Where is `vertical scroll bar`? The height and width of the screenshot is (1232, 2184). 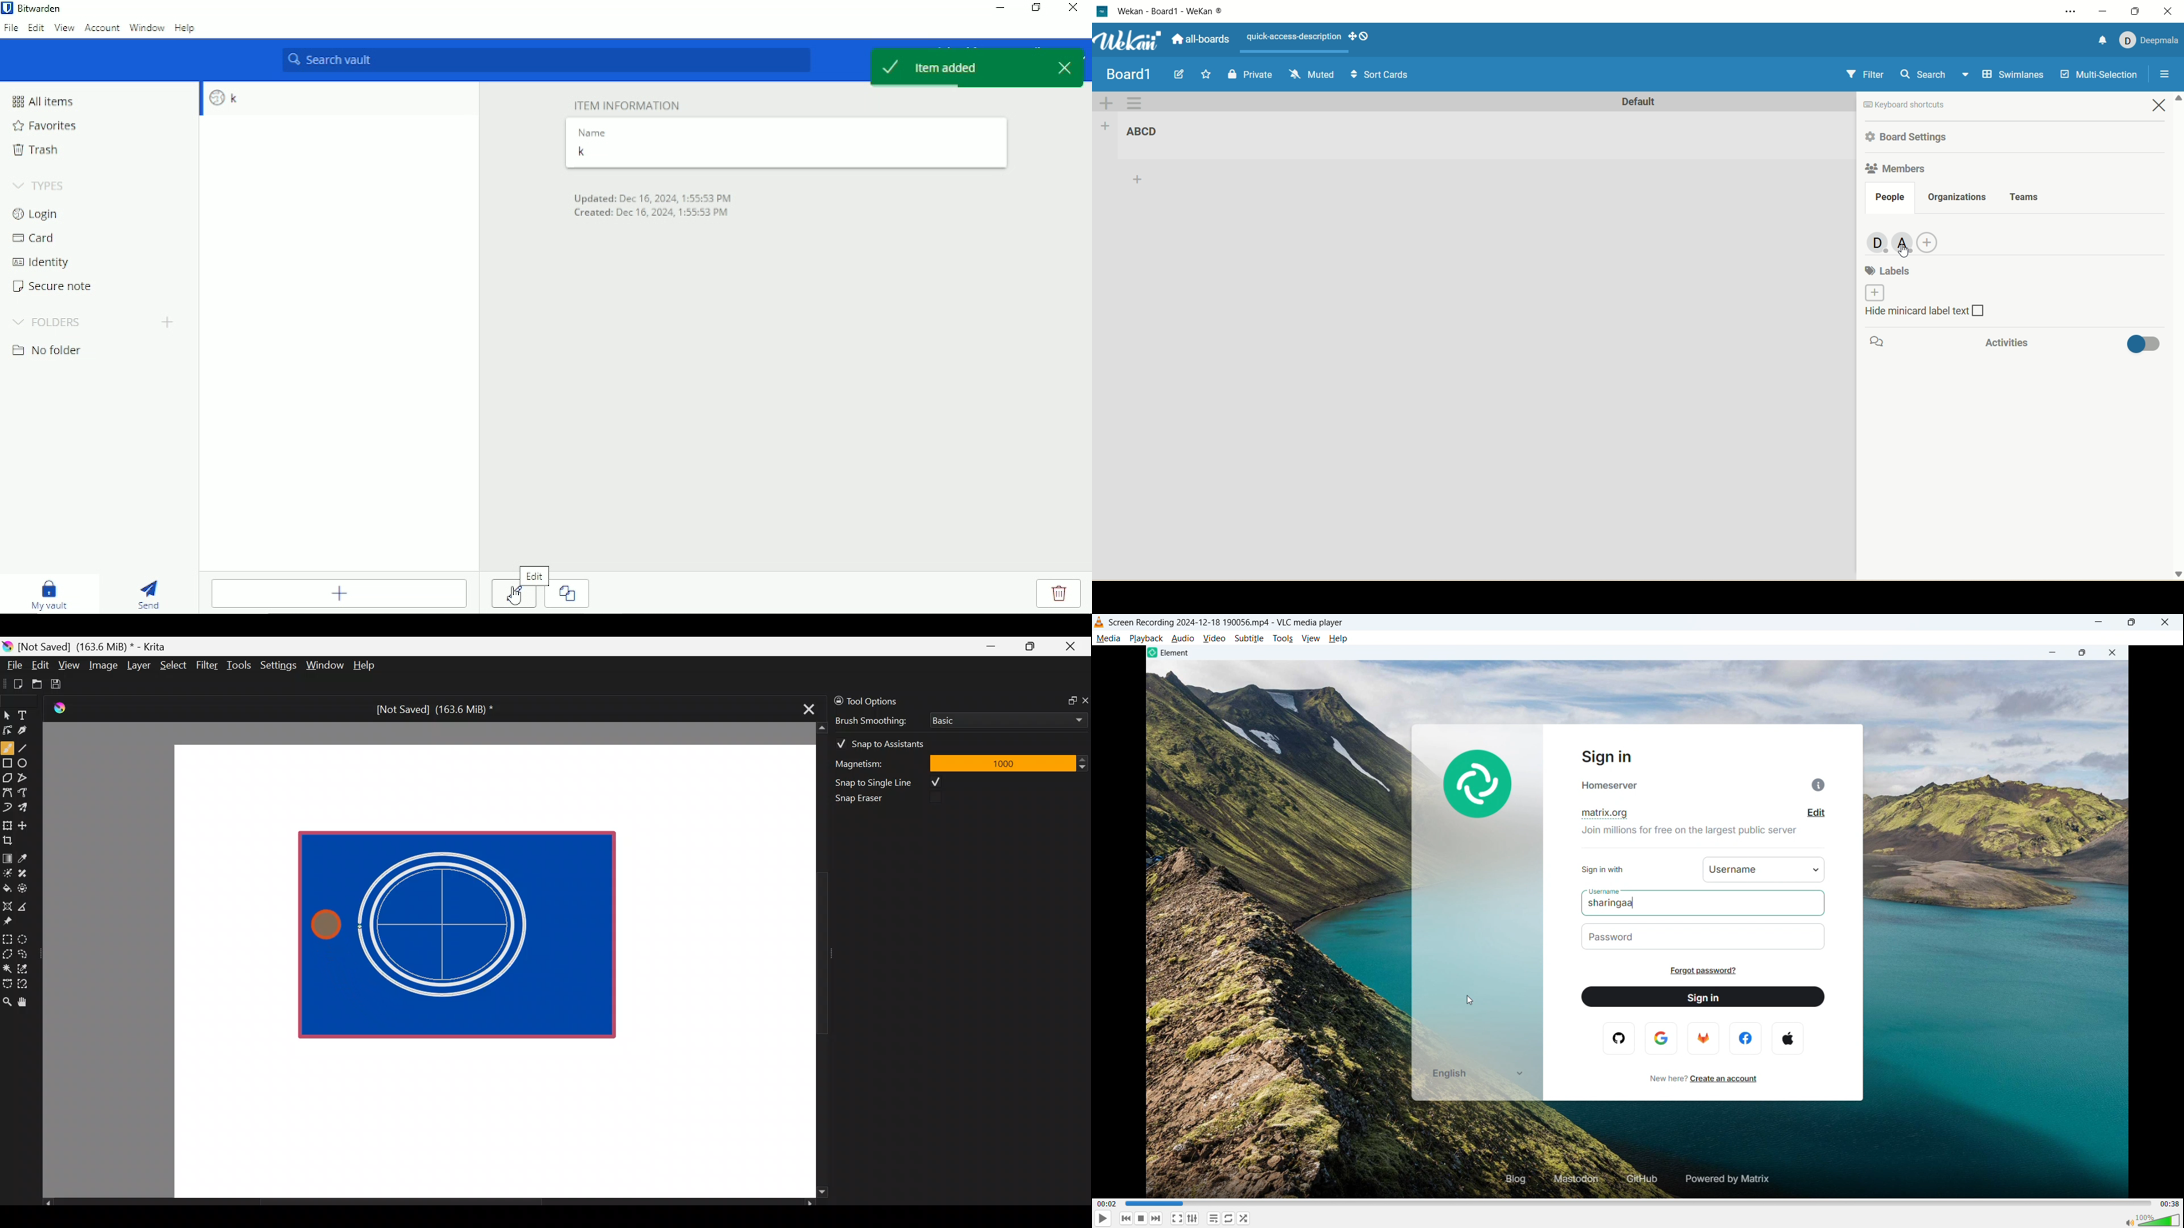 vertical scroll bar is located at coordinates (2177, 337).